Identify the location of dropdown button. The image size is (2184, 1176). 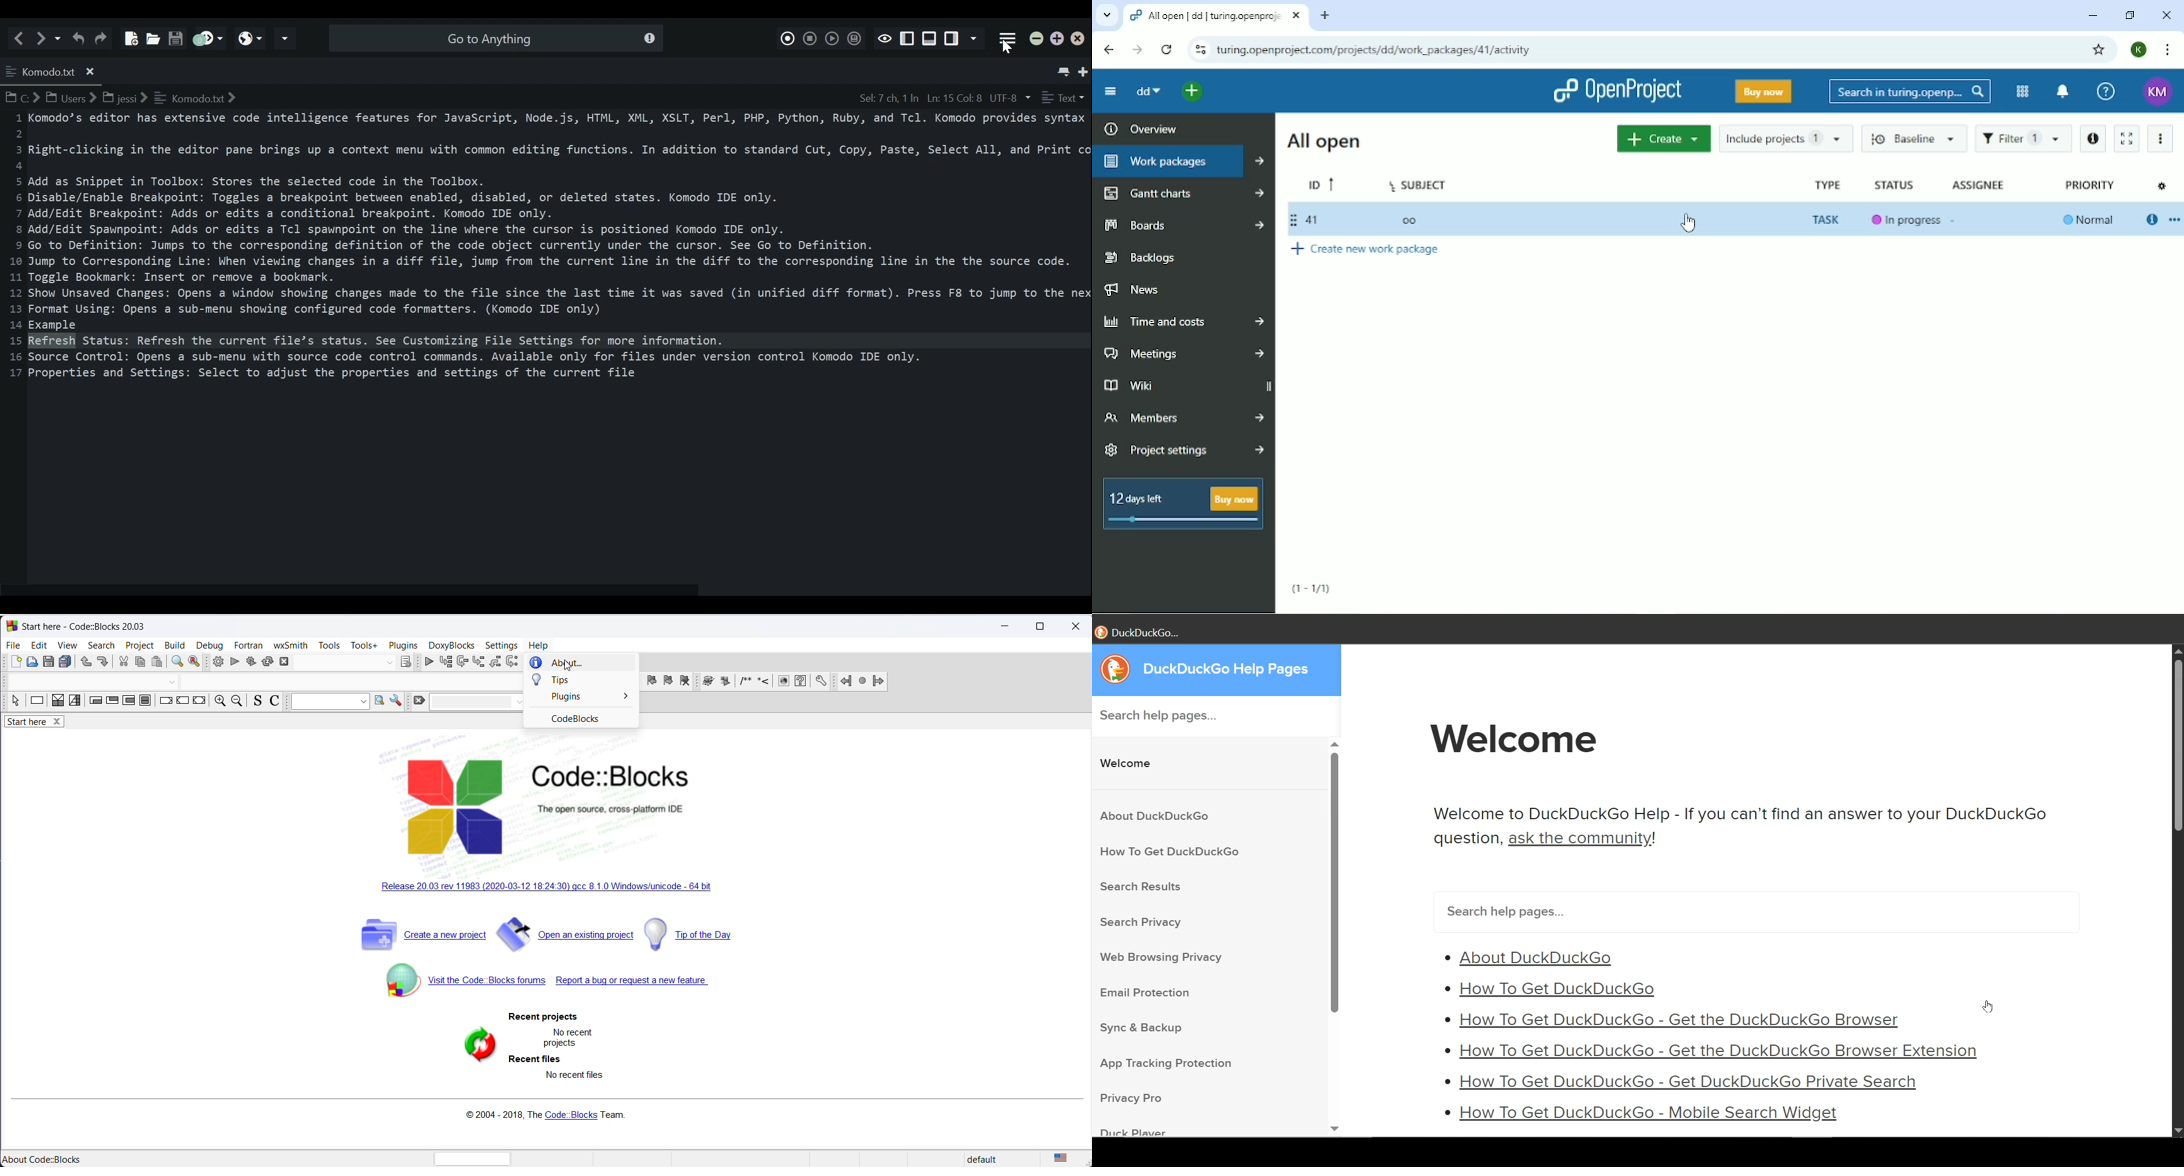
(170, 681).